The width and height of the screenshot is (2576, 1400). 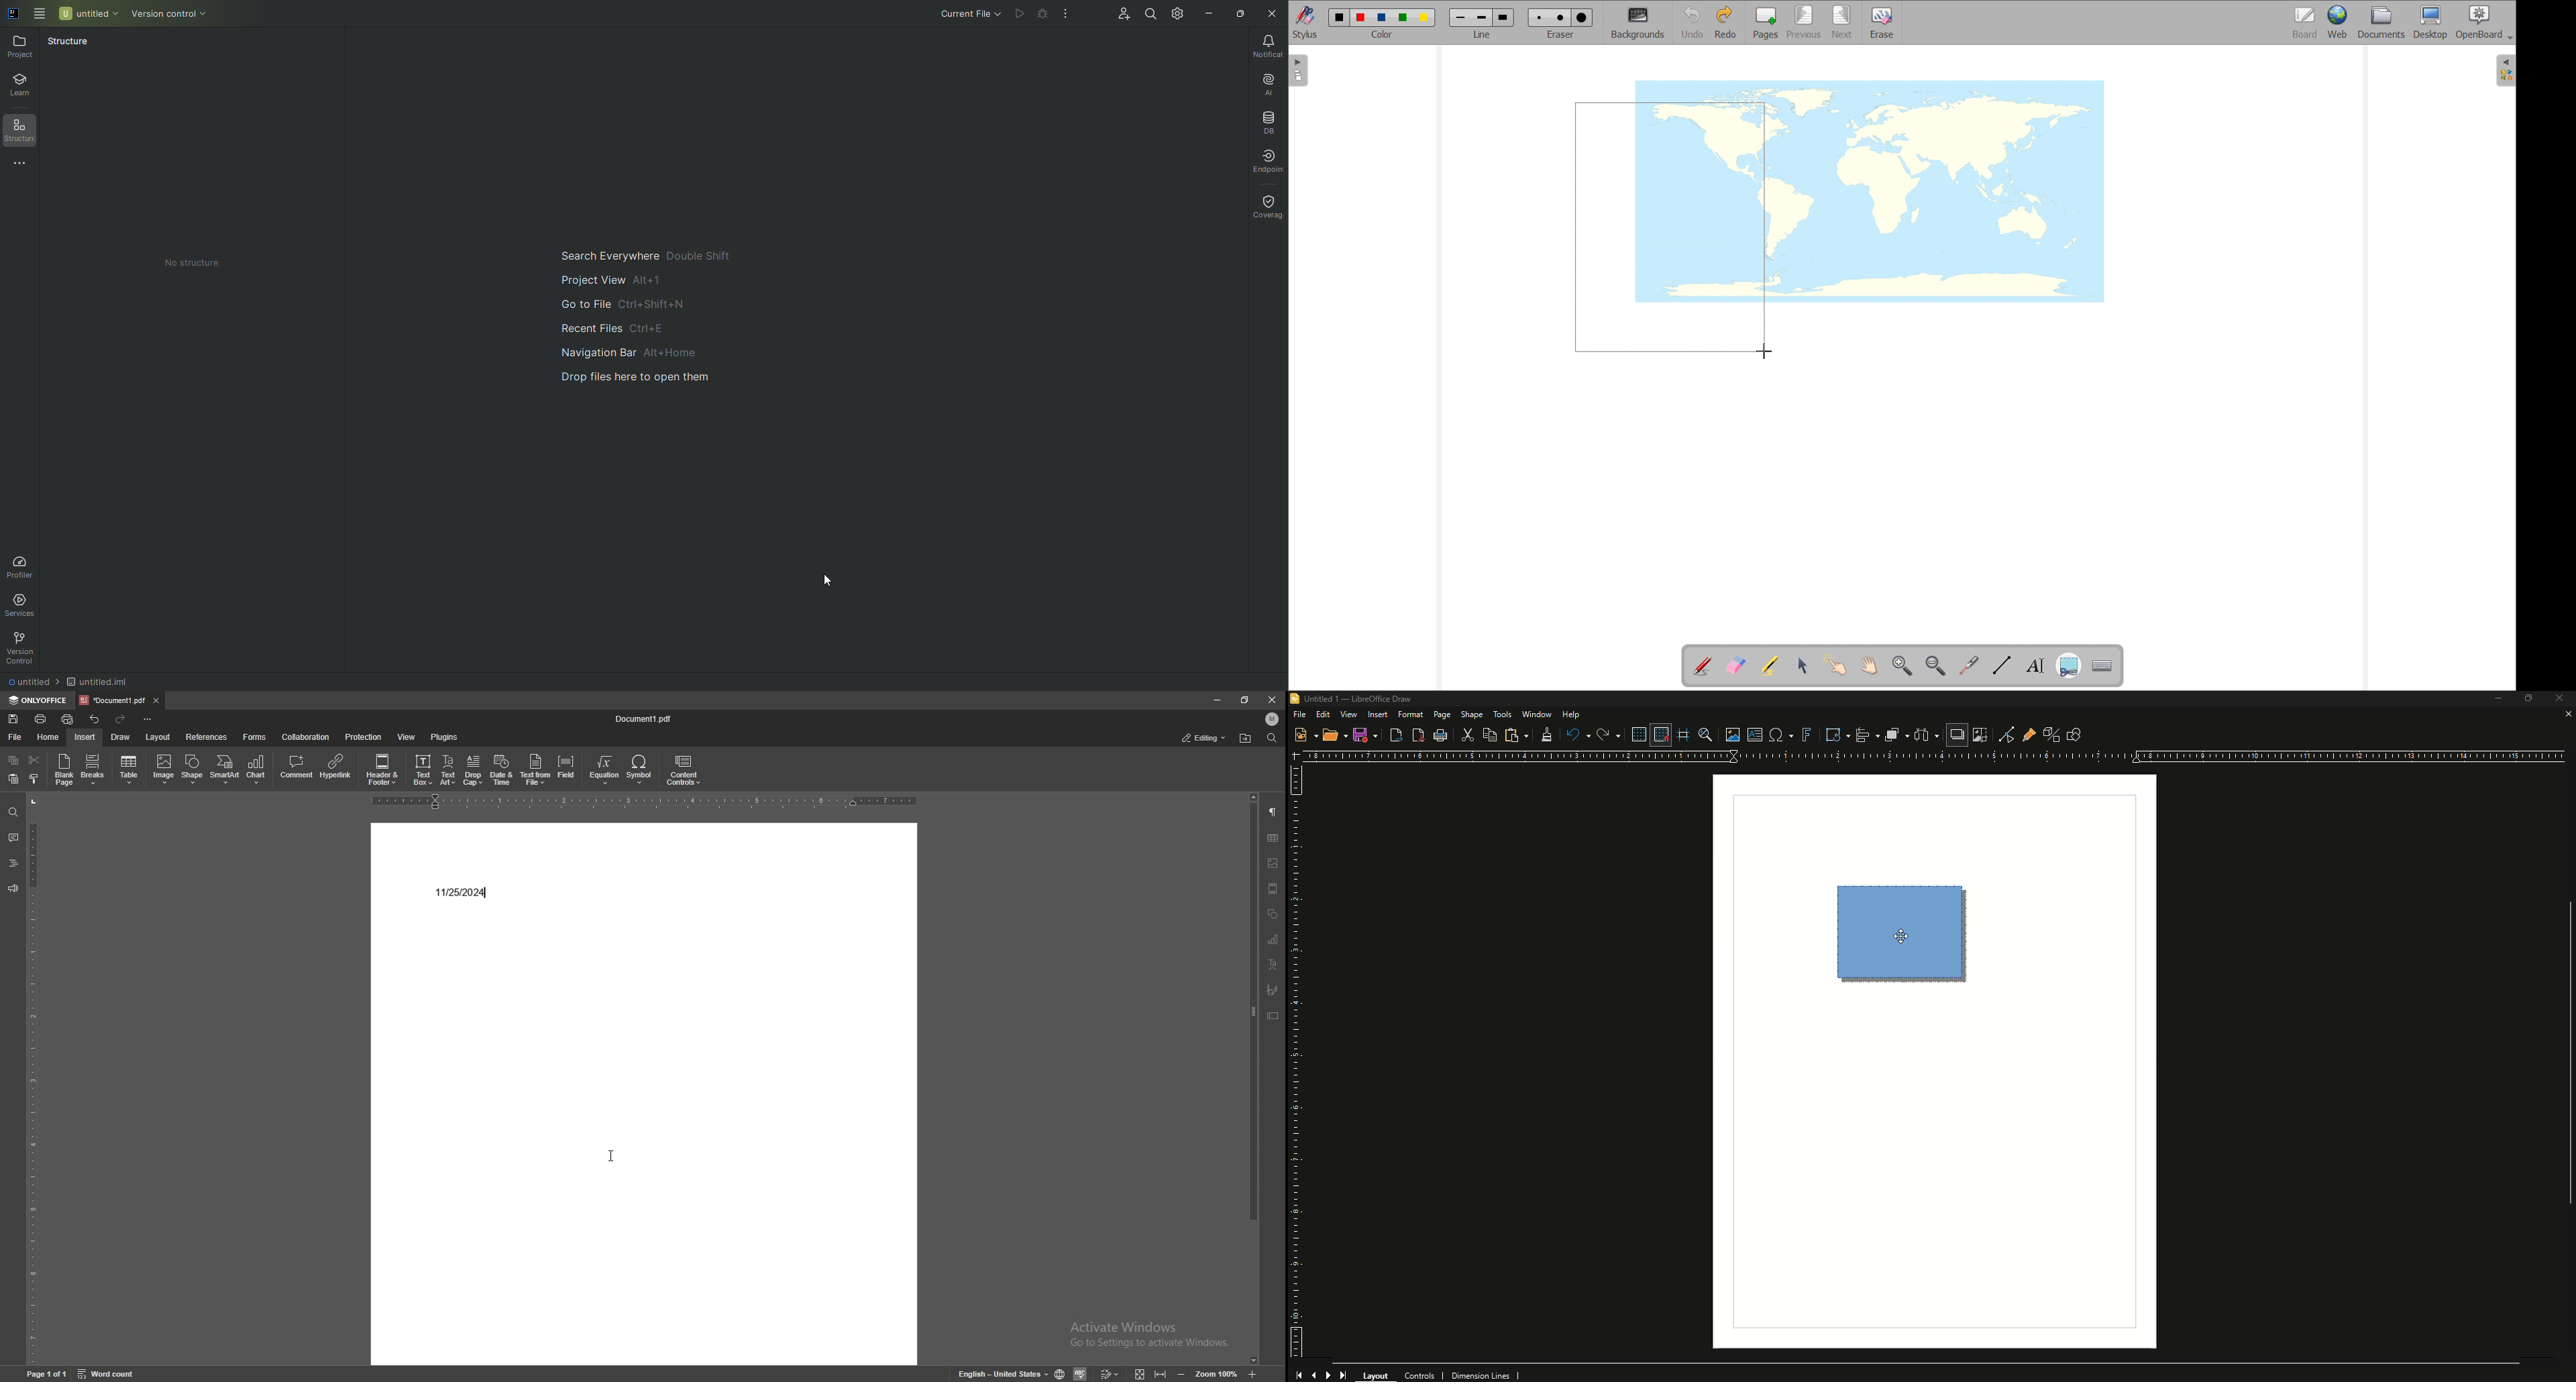 I want to click on comment, so click(x=13, y=838).